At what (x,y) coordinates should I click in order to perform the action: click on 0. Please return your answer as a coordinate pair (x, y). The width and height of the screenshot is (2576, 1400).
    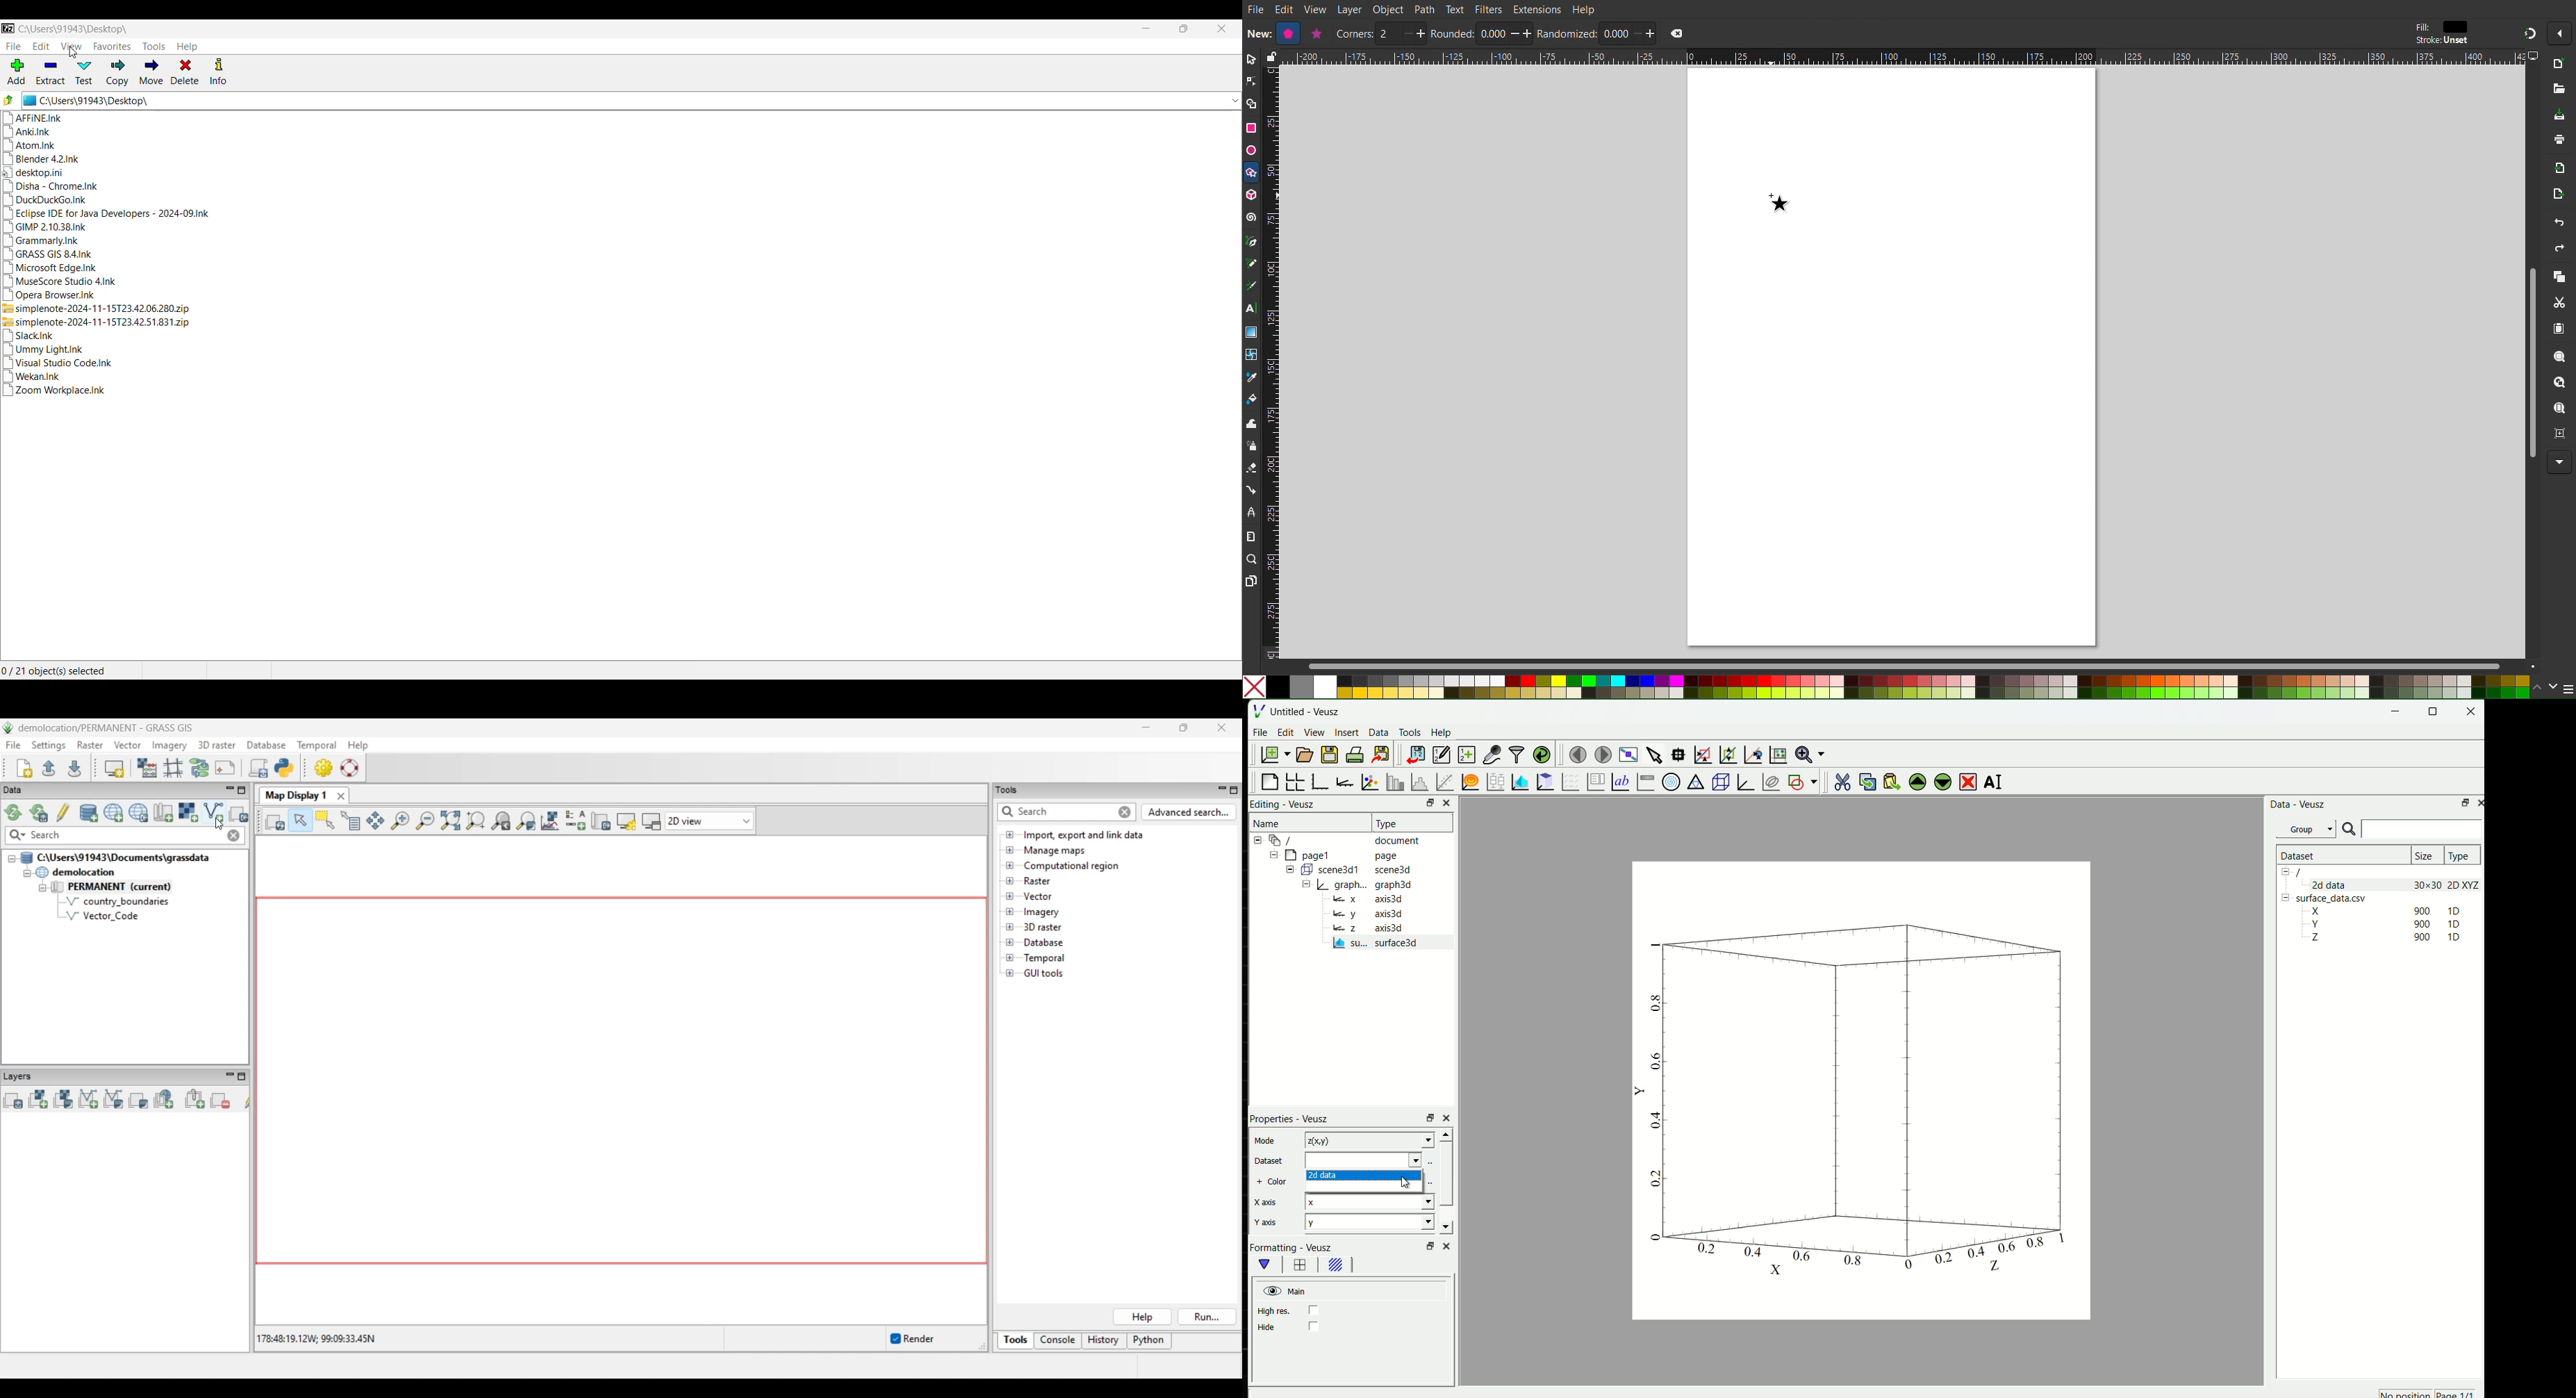
    Looking at the image, I should click on (1615, 33).